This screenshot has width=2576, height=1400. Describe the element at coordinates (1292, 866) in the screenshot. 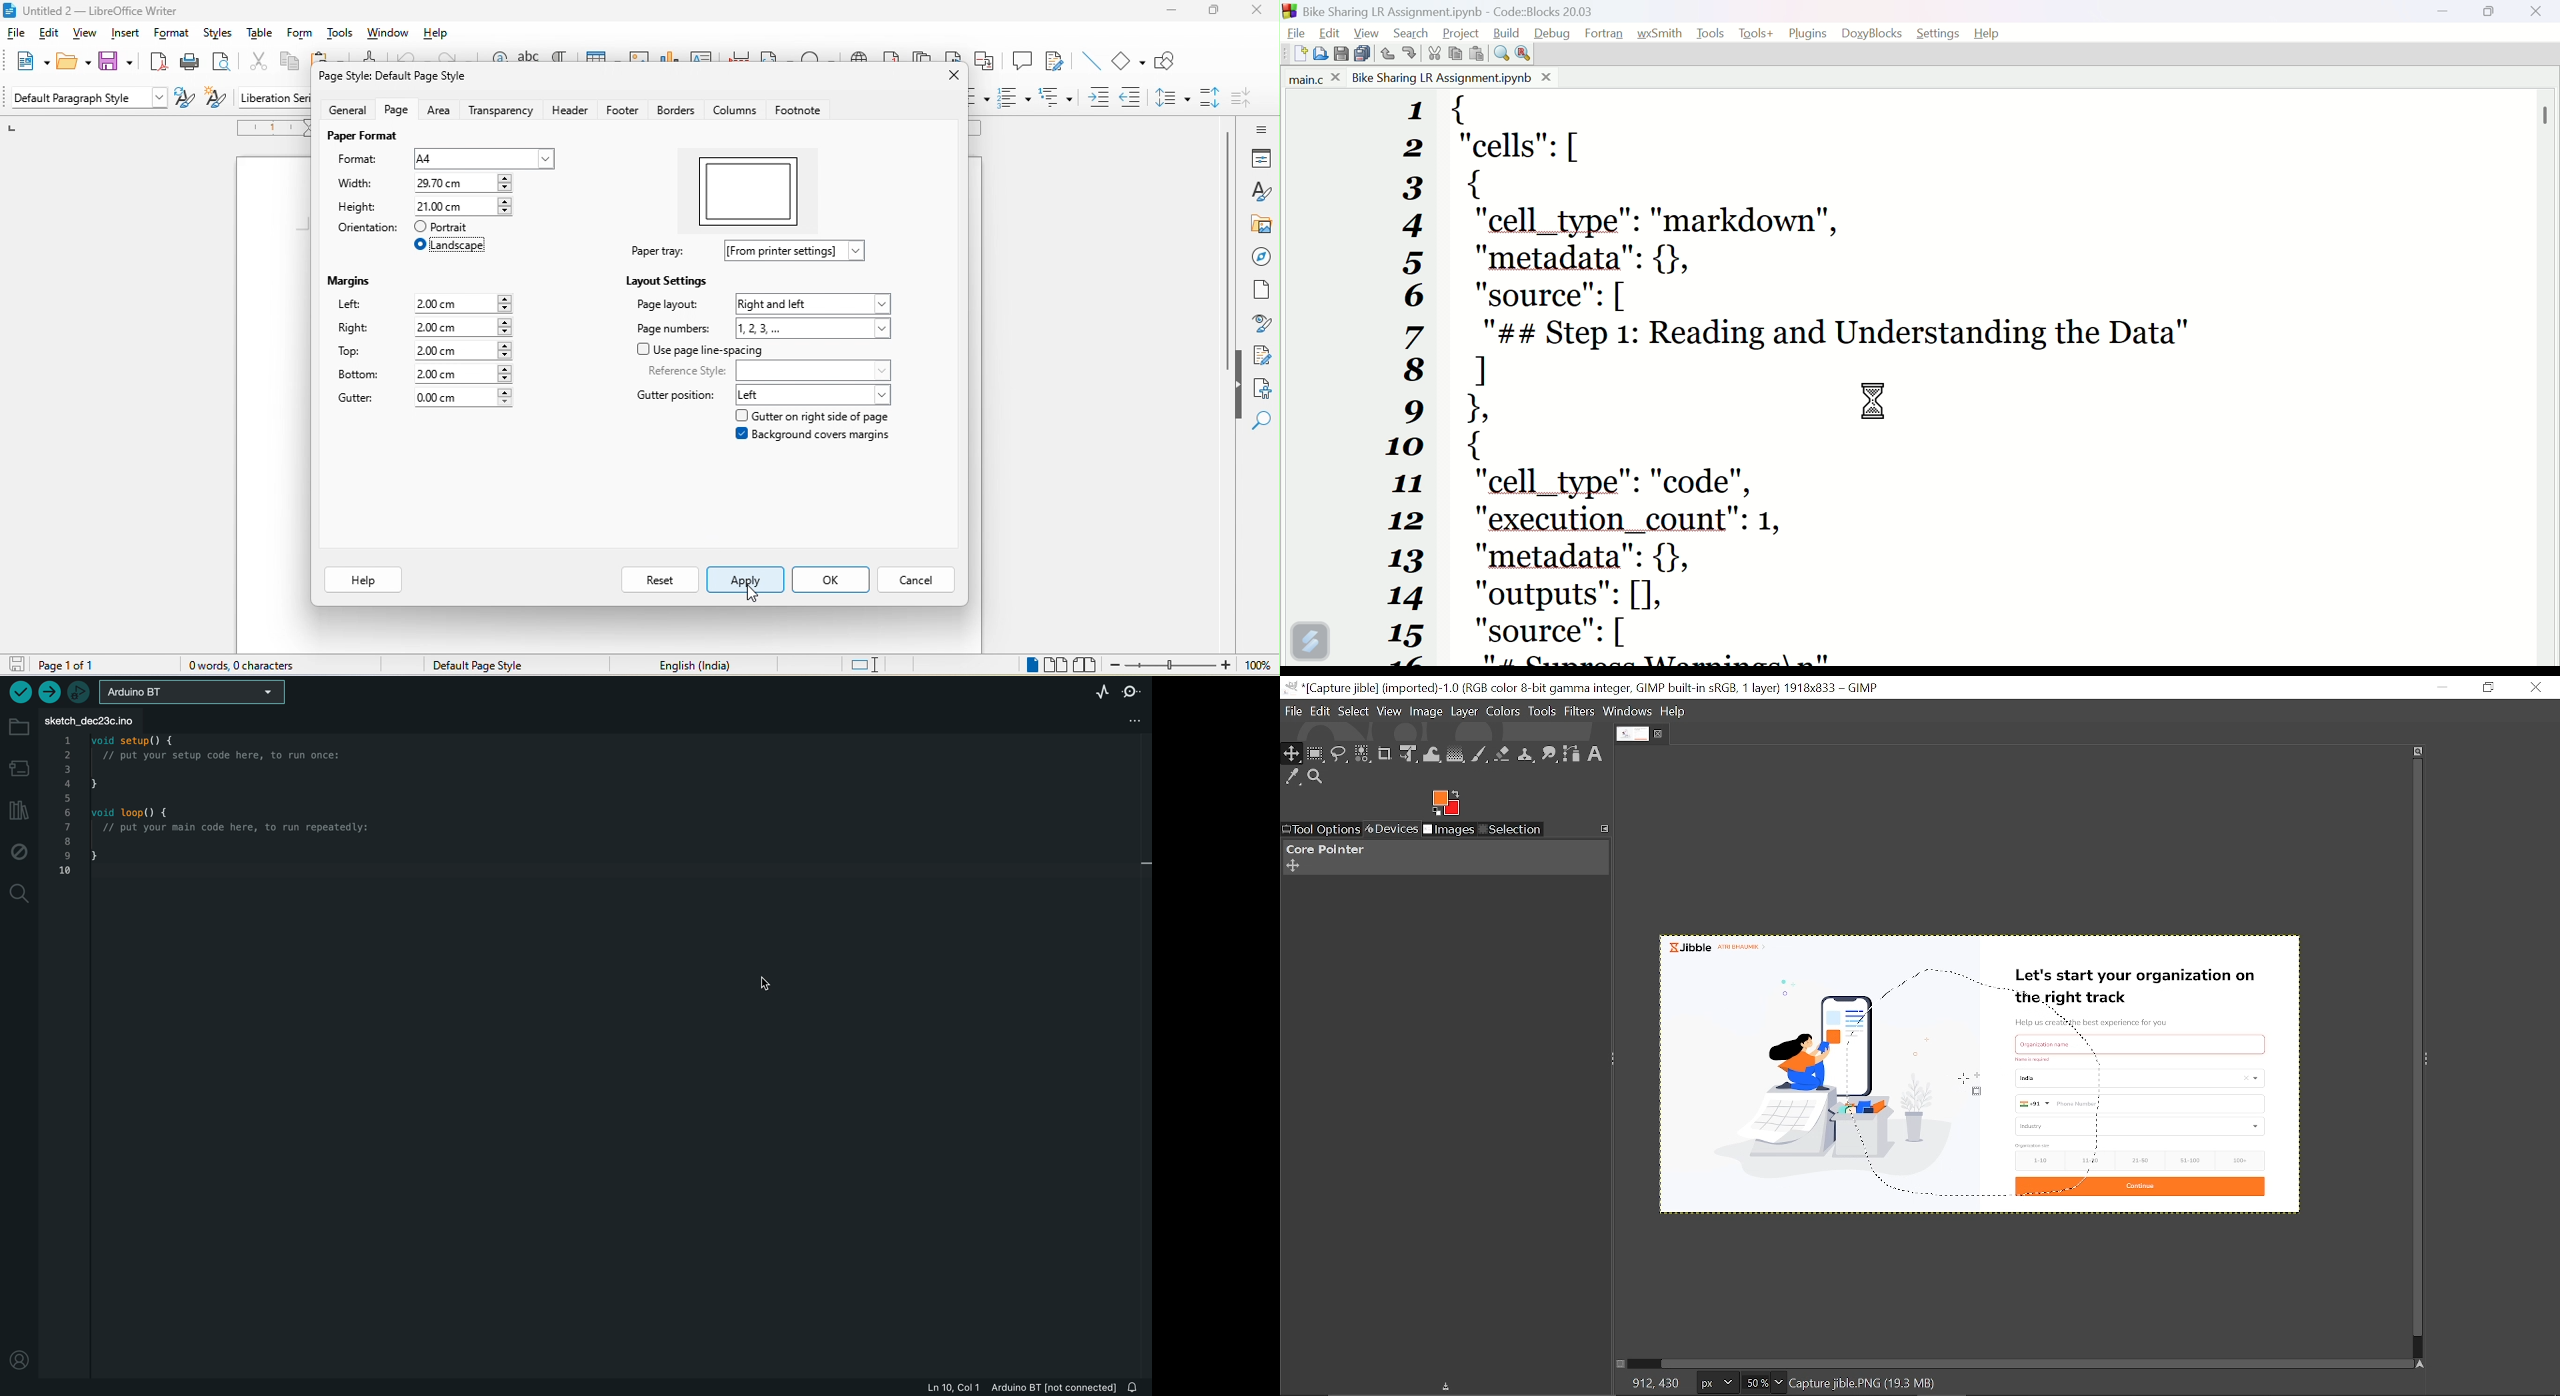

I see `Add` at that location.